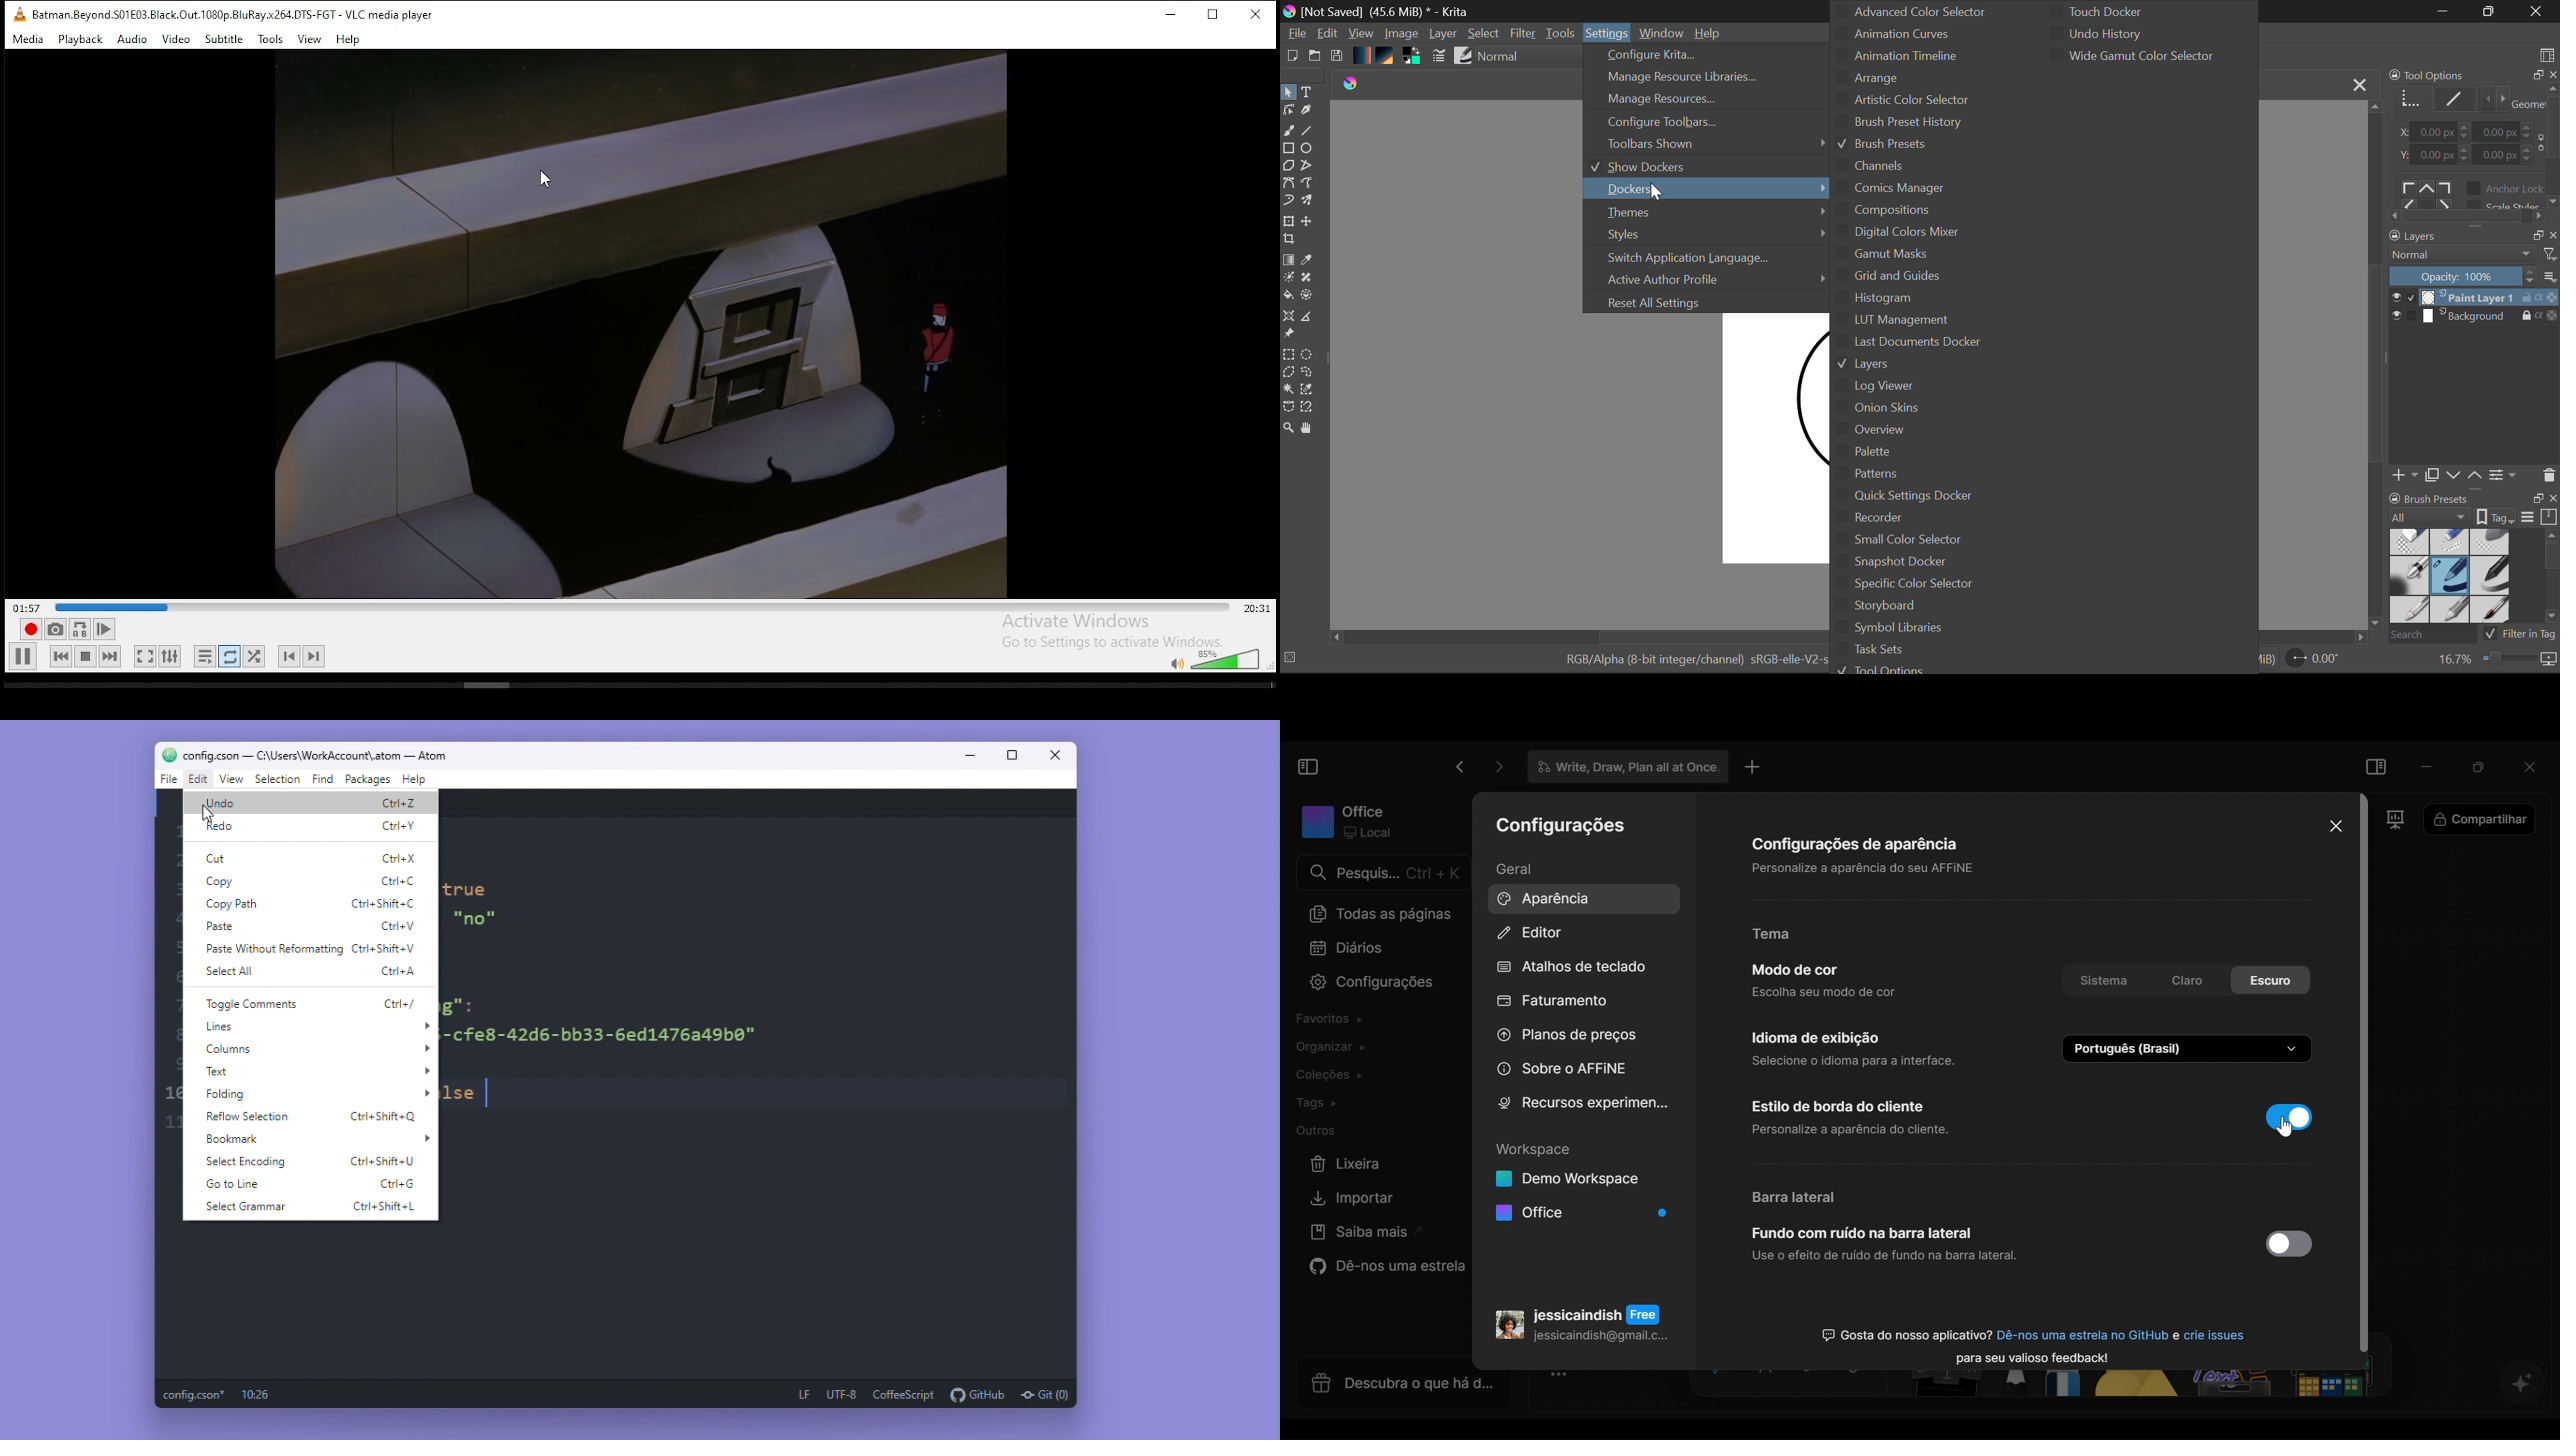 The height and width of the screenshot is (1456, 2576). What do you see at coordinates (1328, 34) in the screenshot?
I see `Edit` at bounding box center [1328, 34].